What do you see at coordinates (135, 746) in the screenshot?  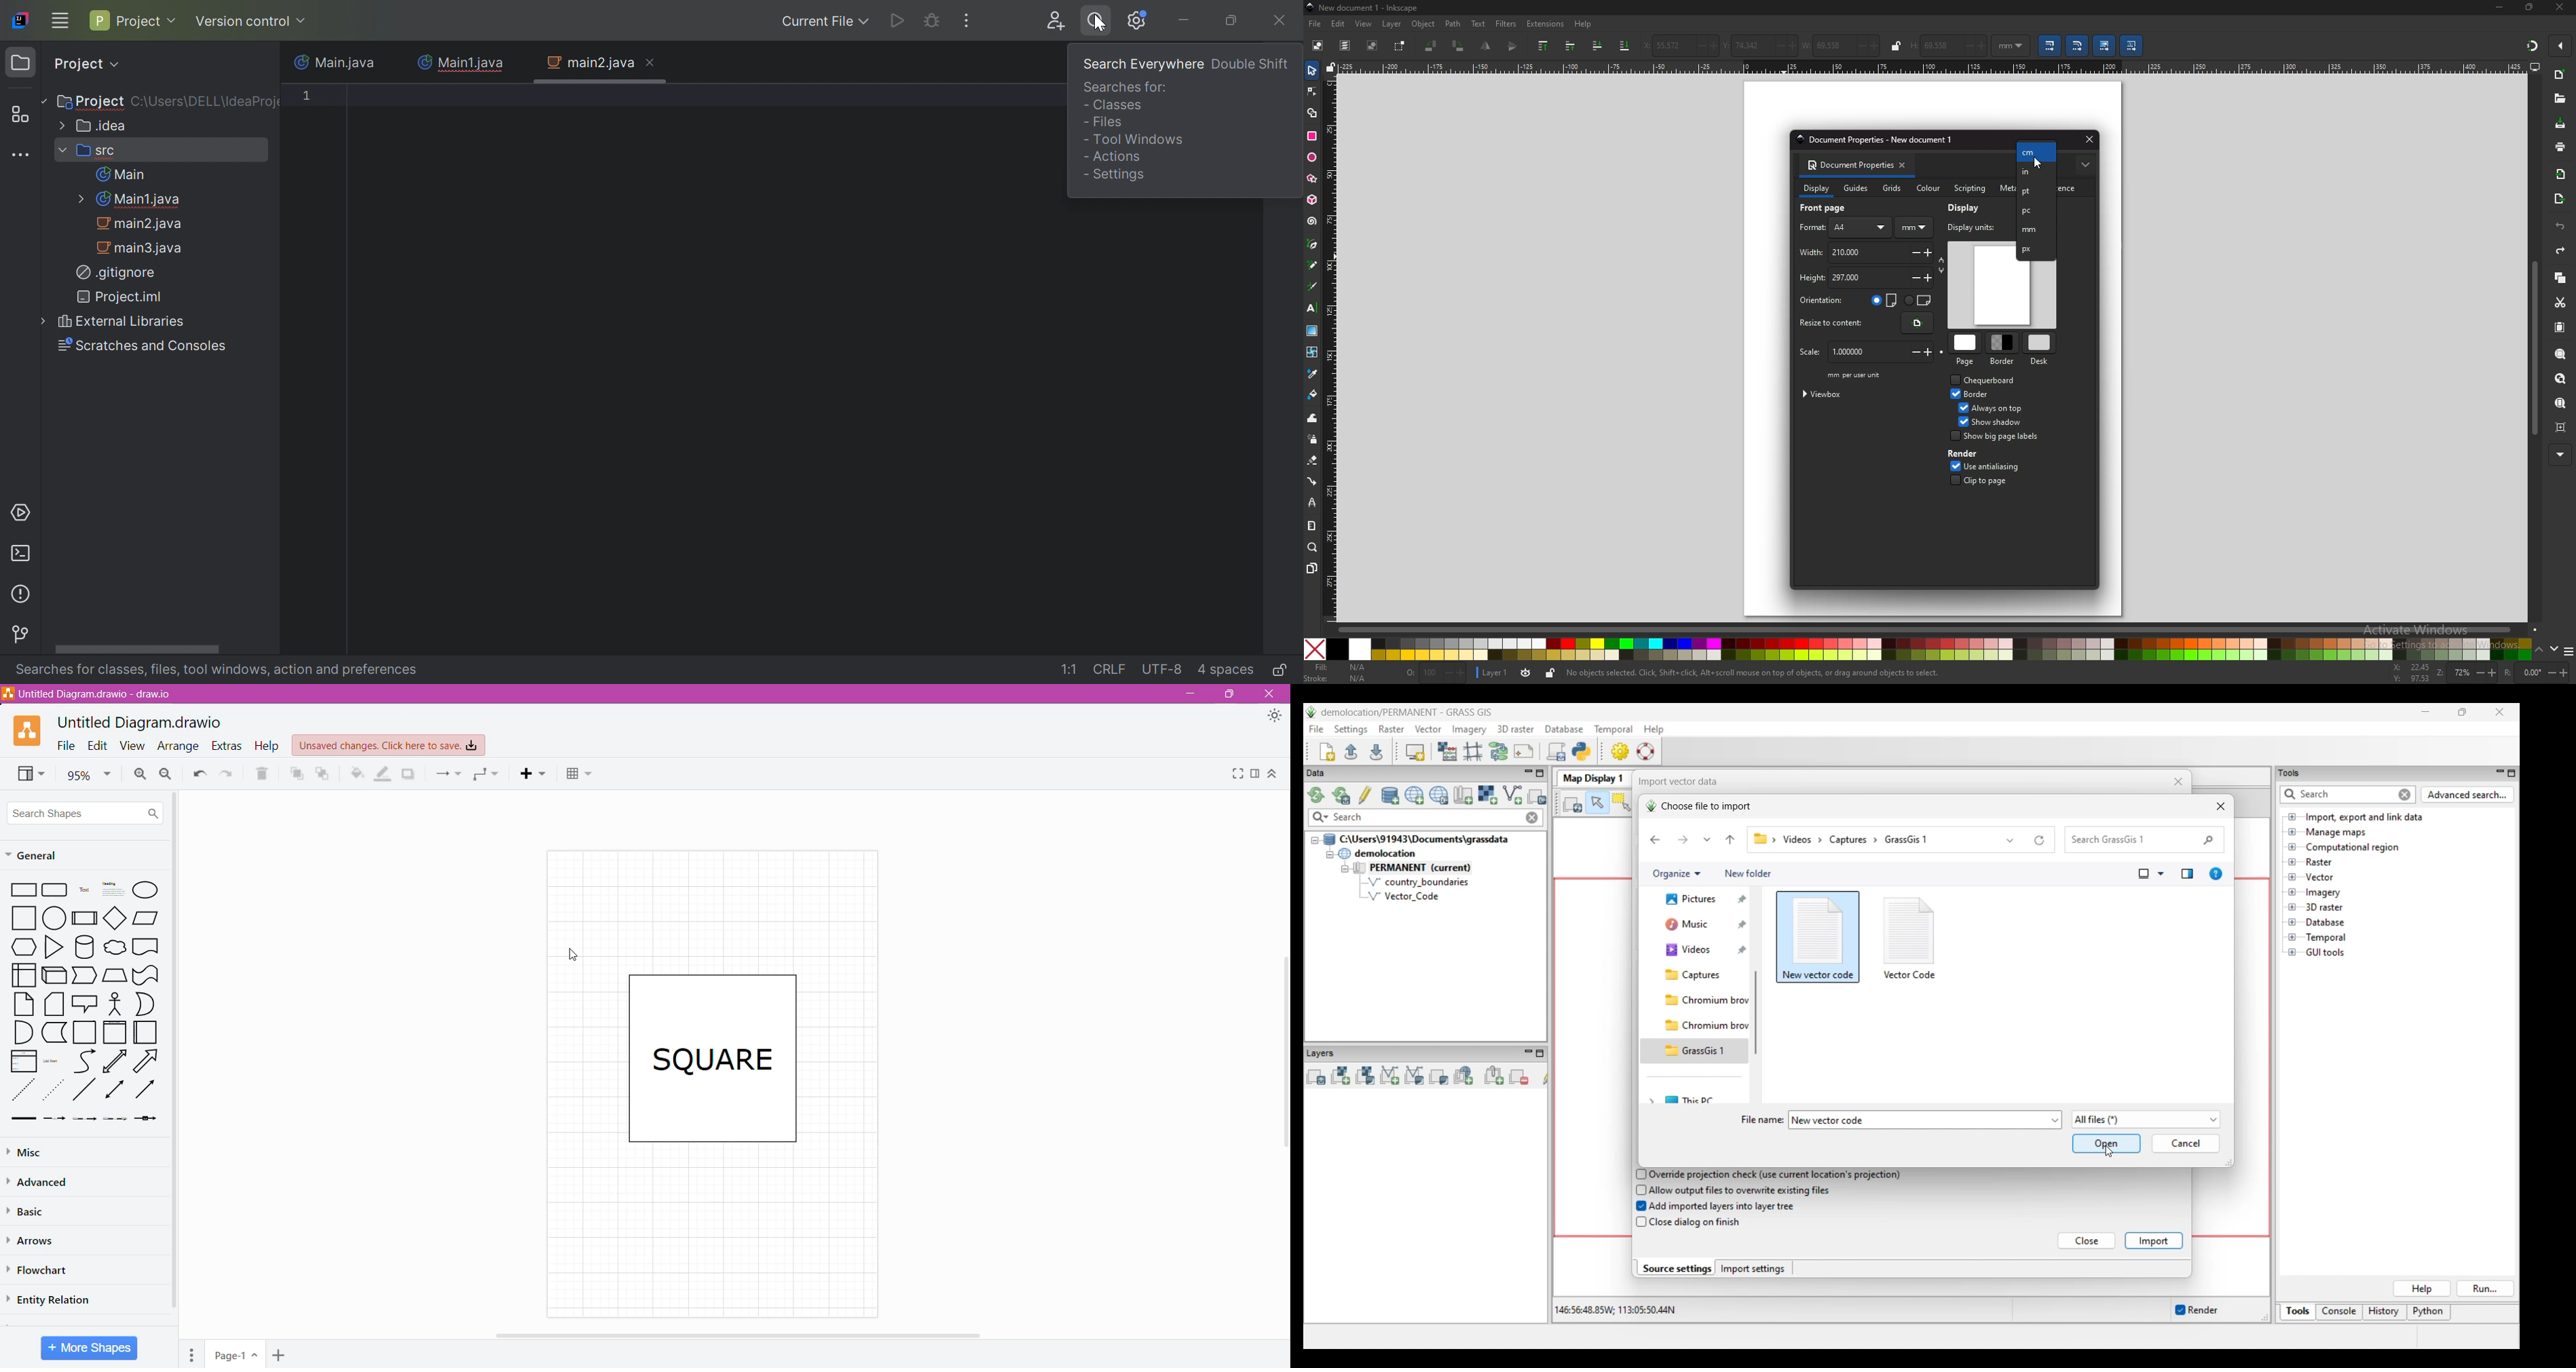 I see `View` at bounding box center [135, 746].